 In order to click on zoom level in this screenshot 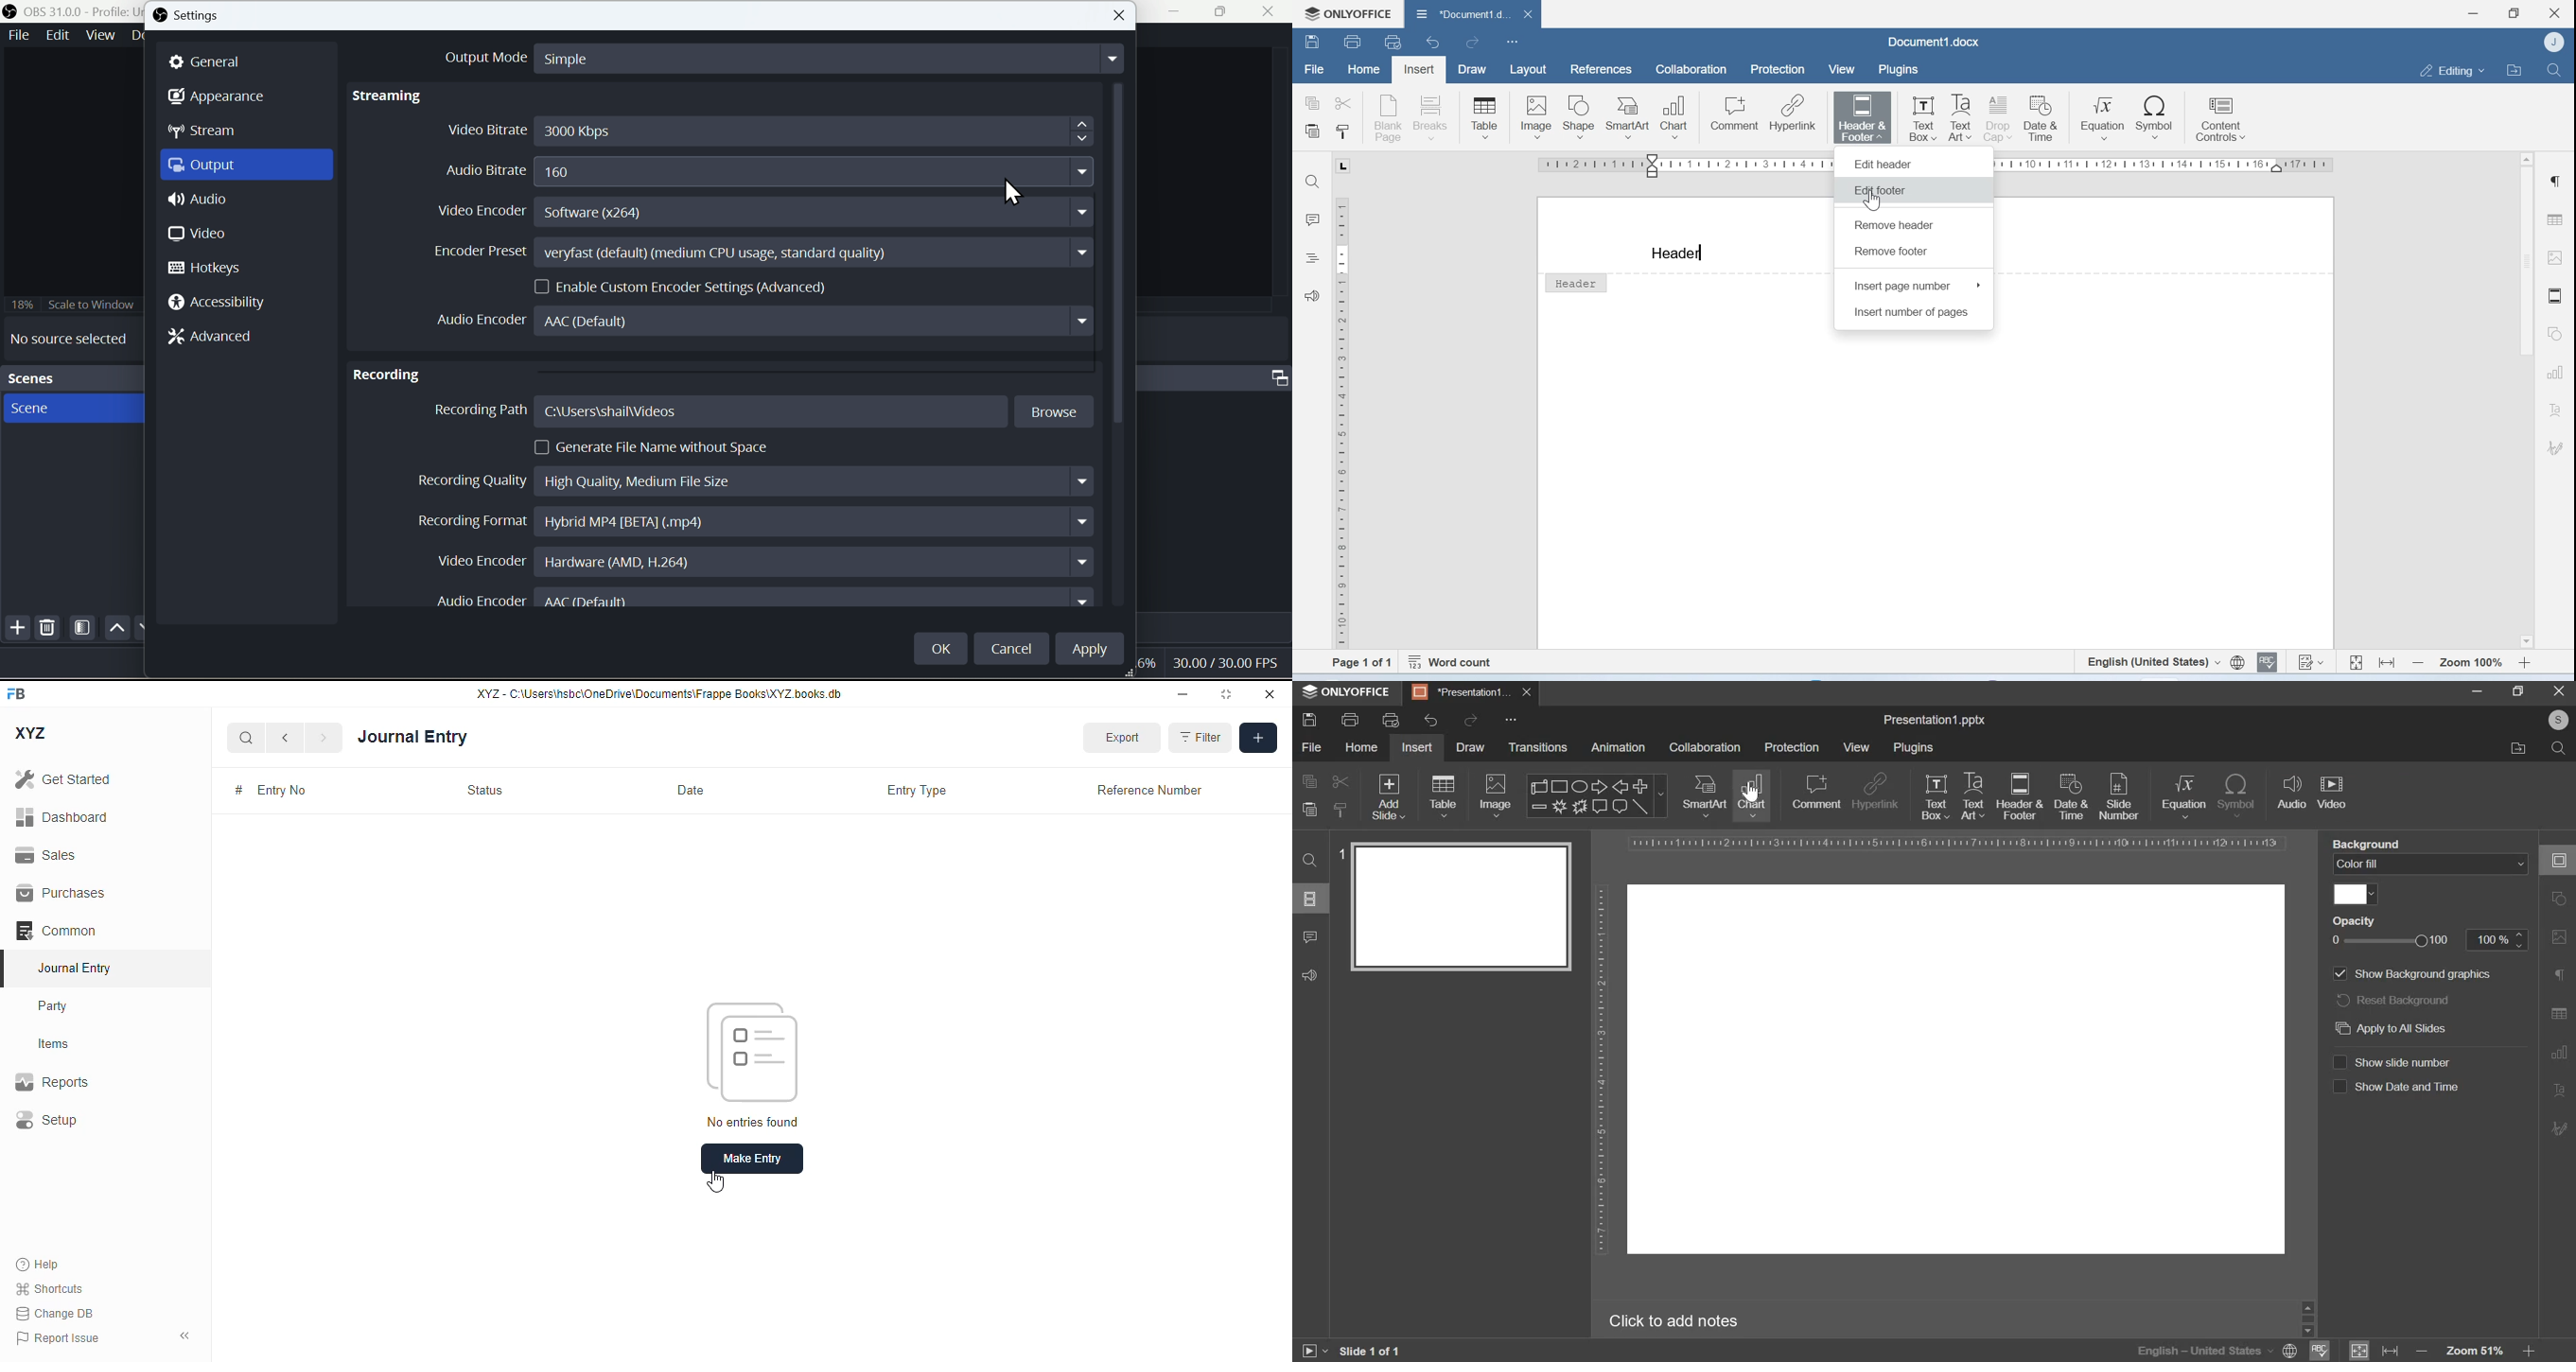, I will do `click(2474, 1349)`.